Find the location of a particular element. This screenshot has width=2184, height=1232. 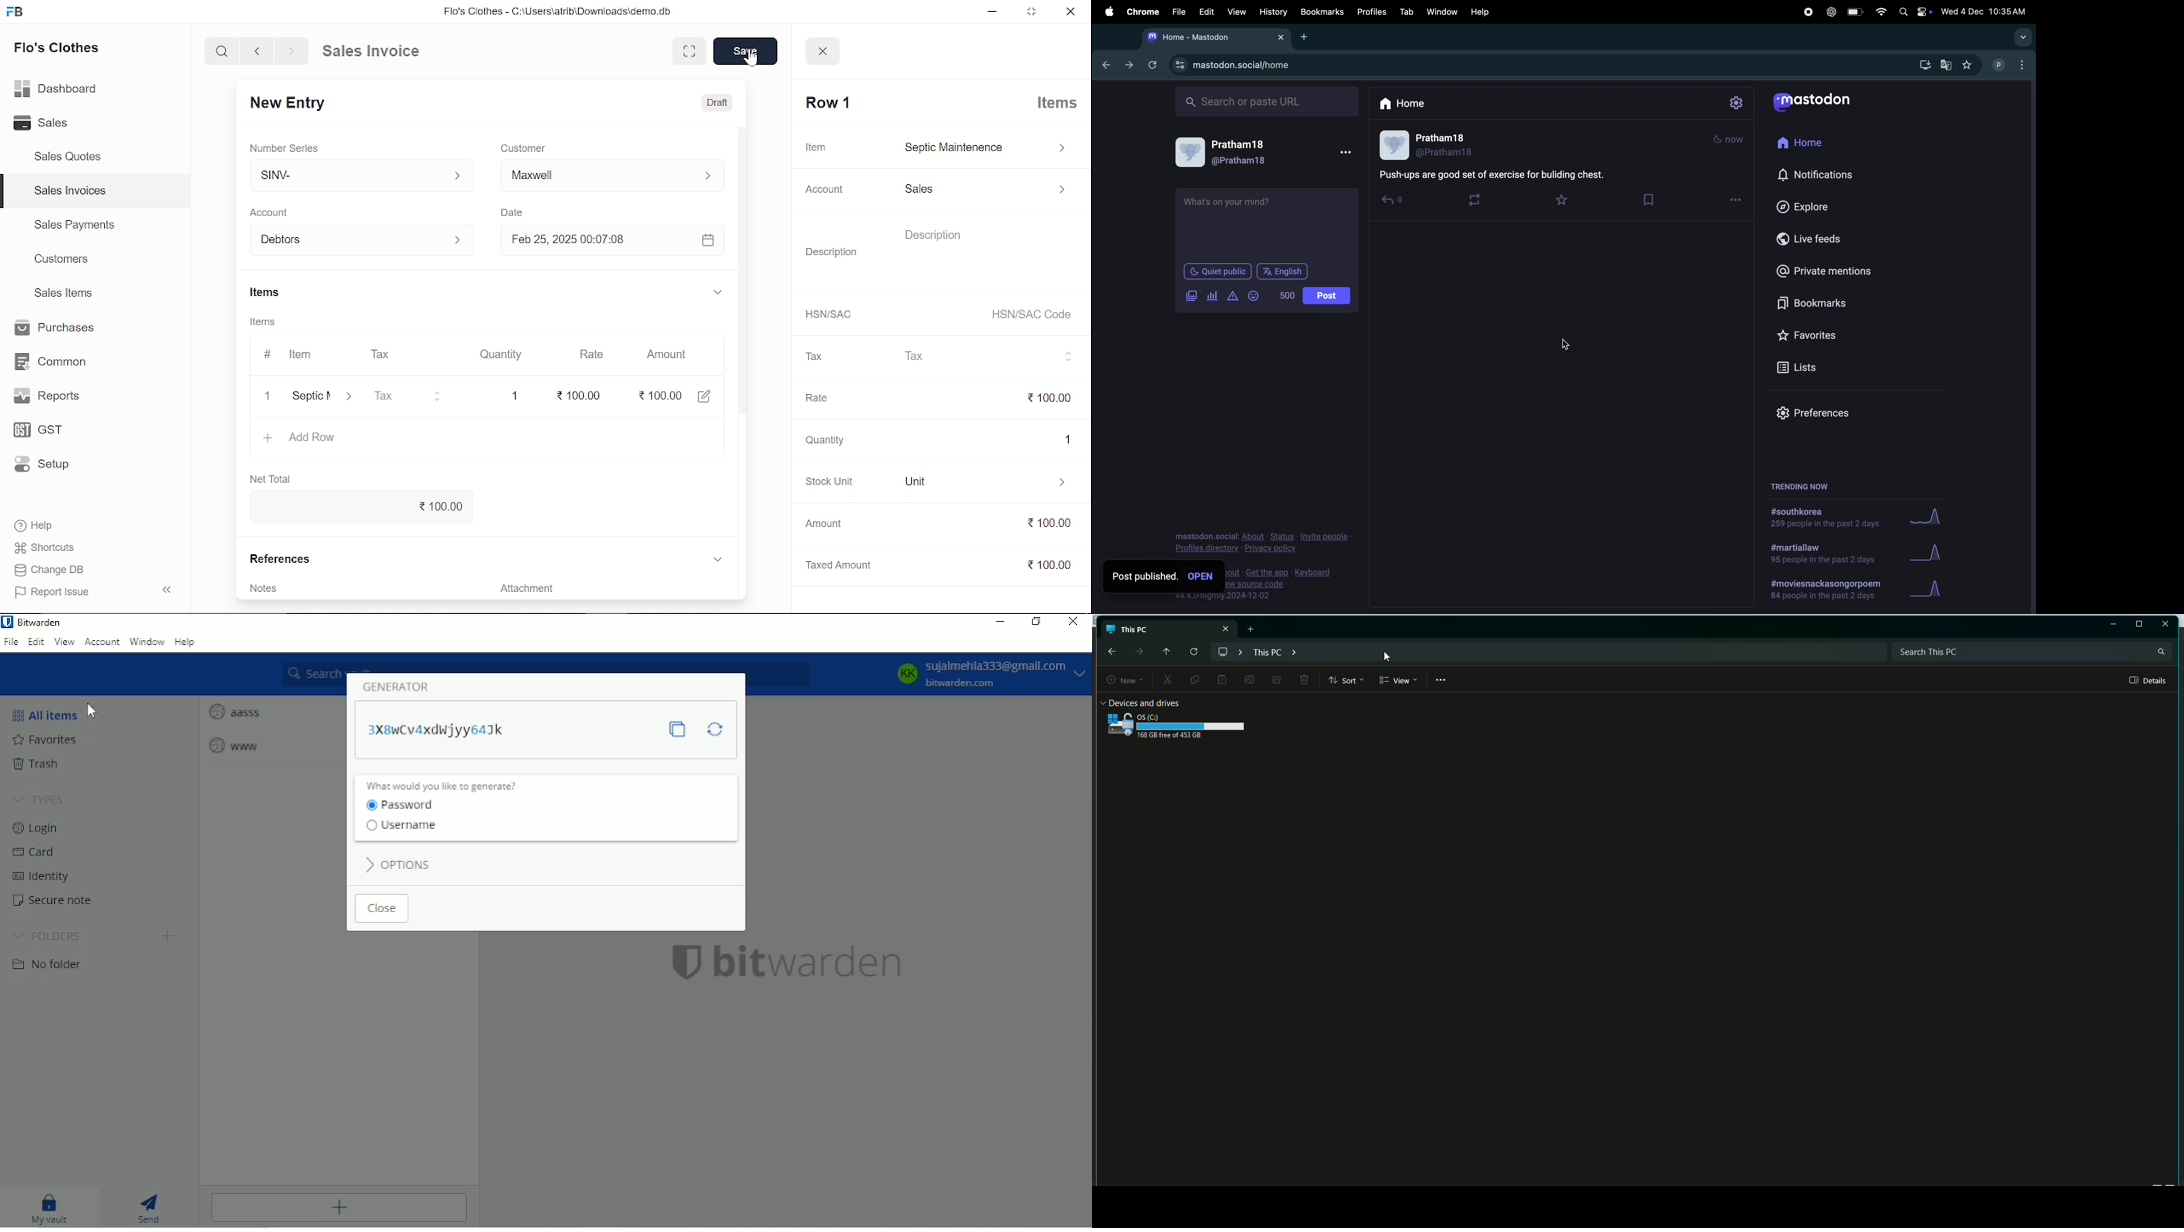

Purchases is located at coordinates (57, 329).